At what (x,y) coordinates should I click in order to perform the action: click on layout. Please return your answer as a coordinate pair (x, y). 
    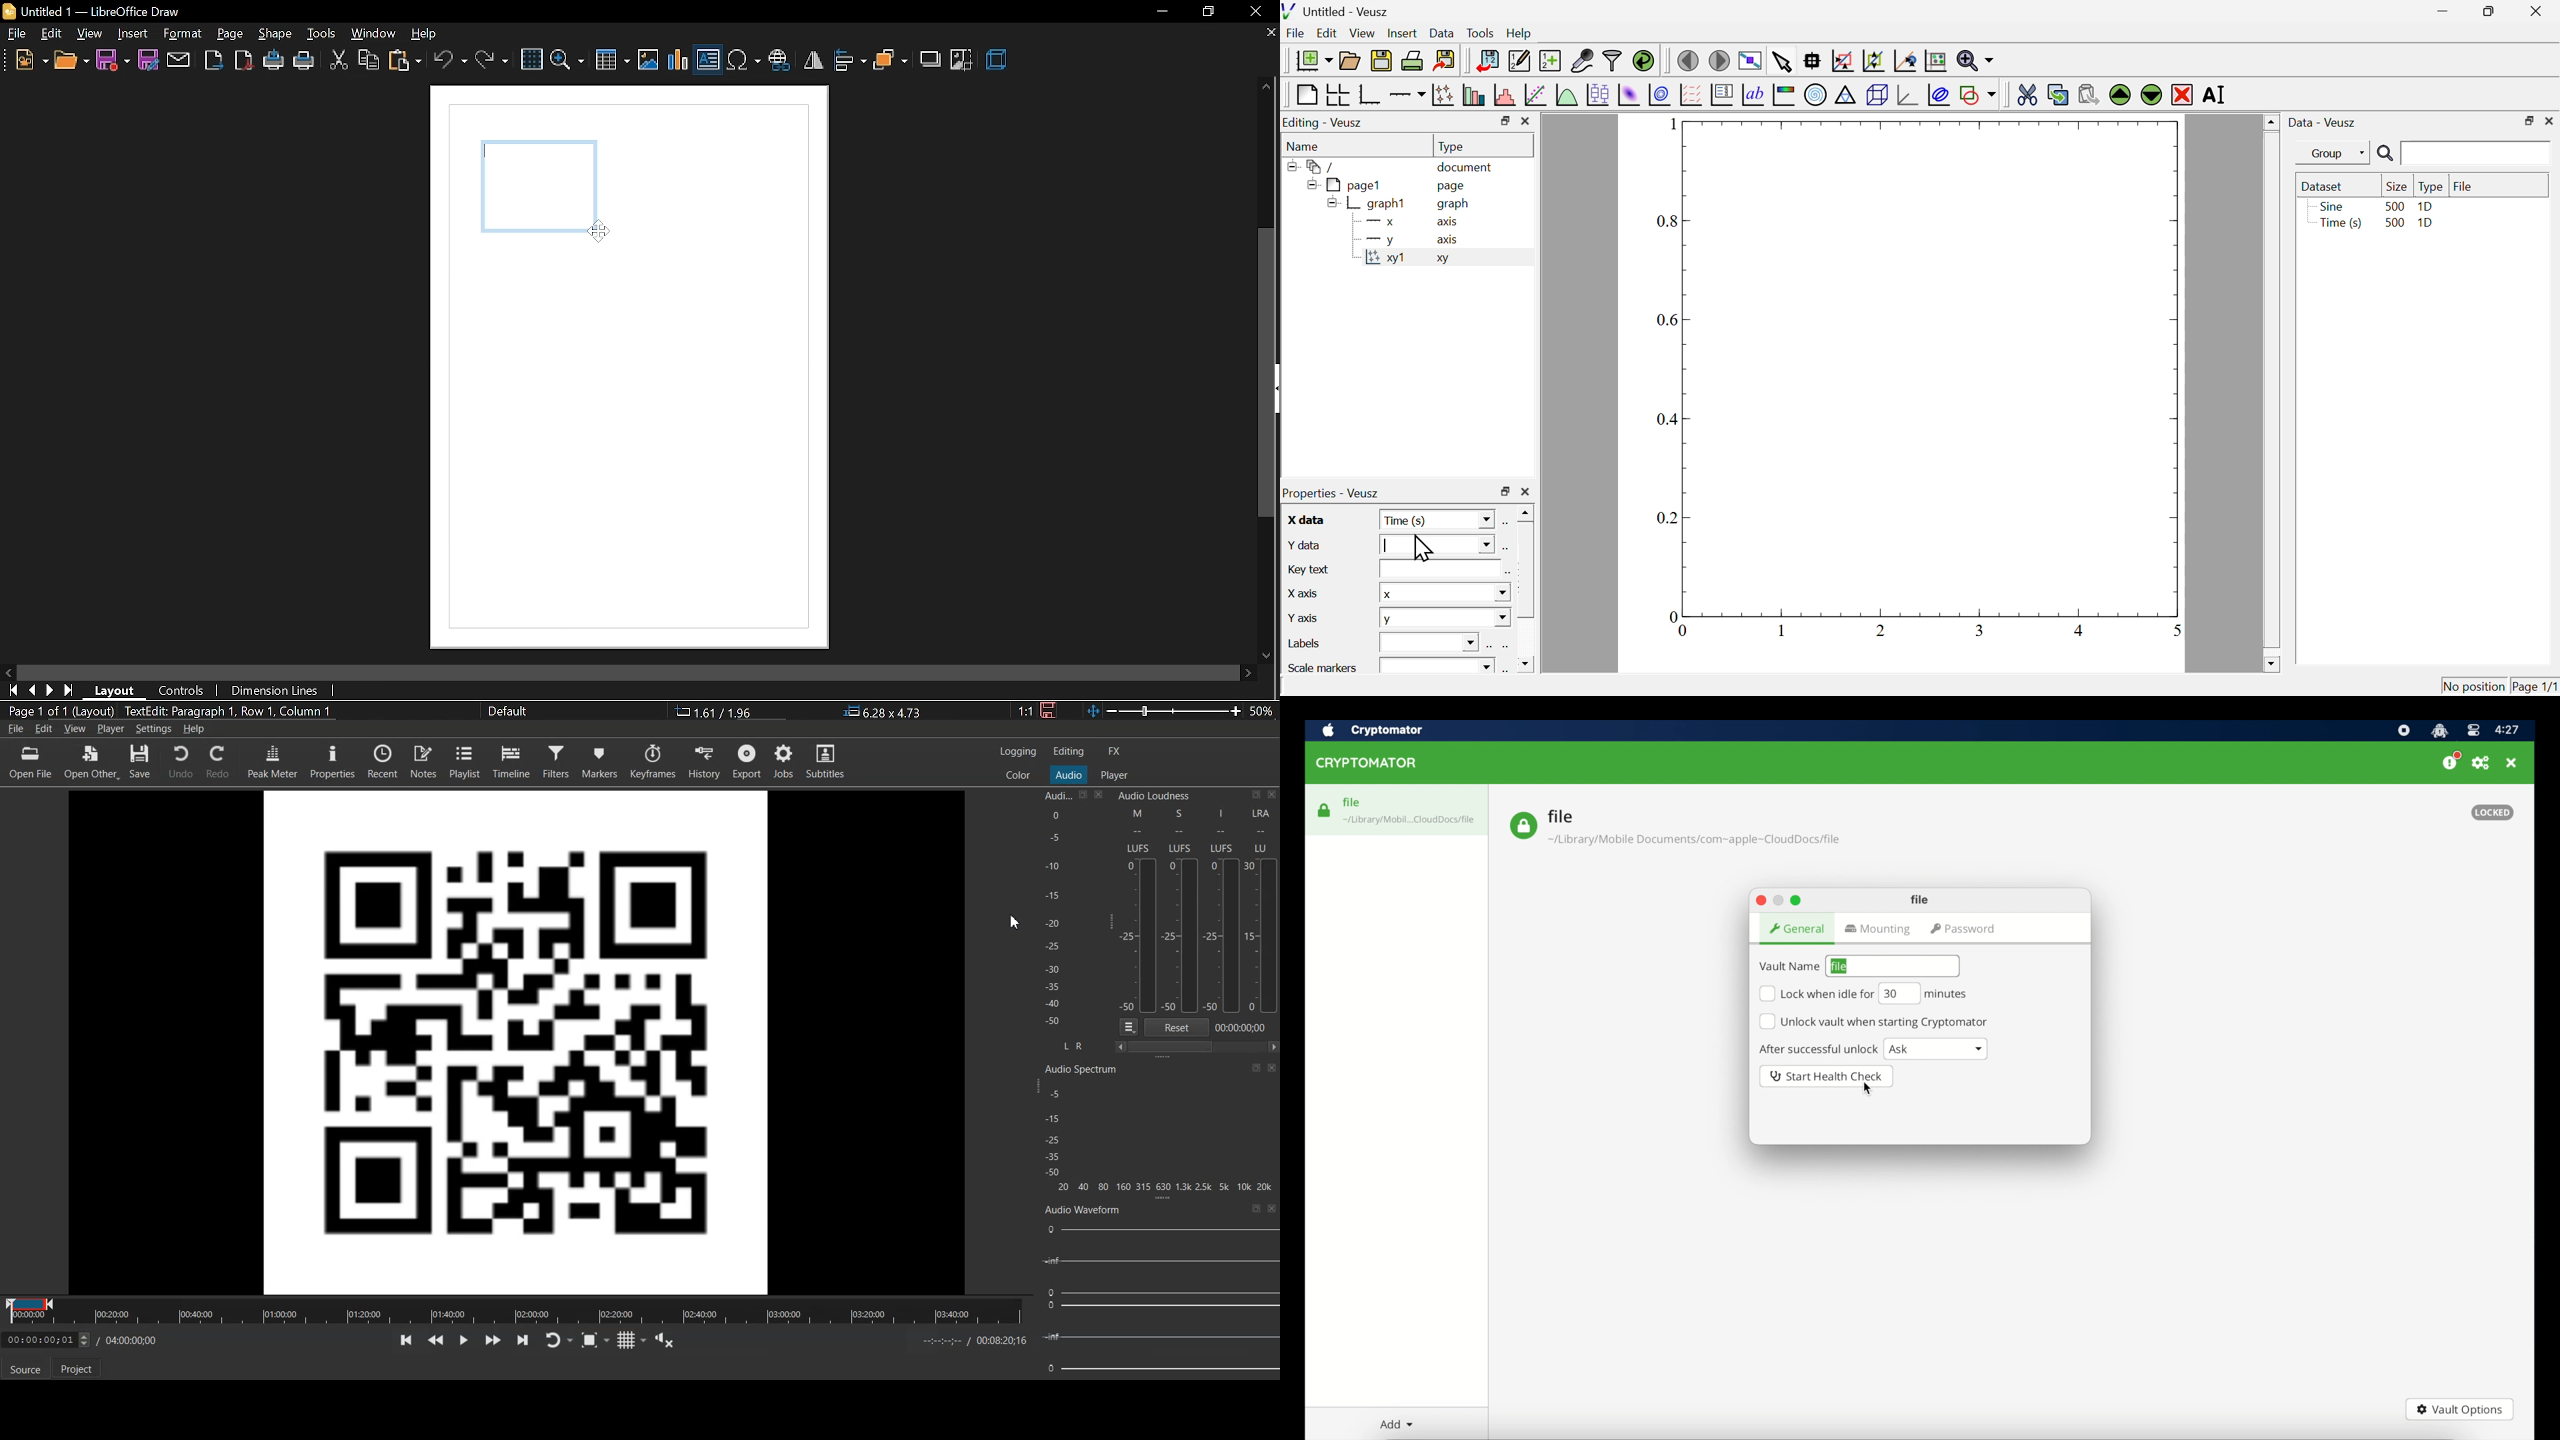
    Looking at the image, I should click on (121, 692).